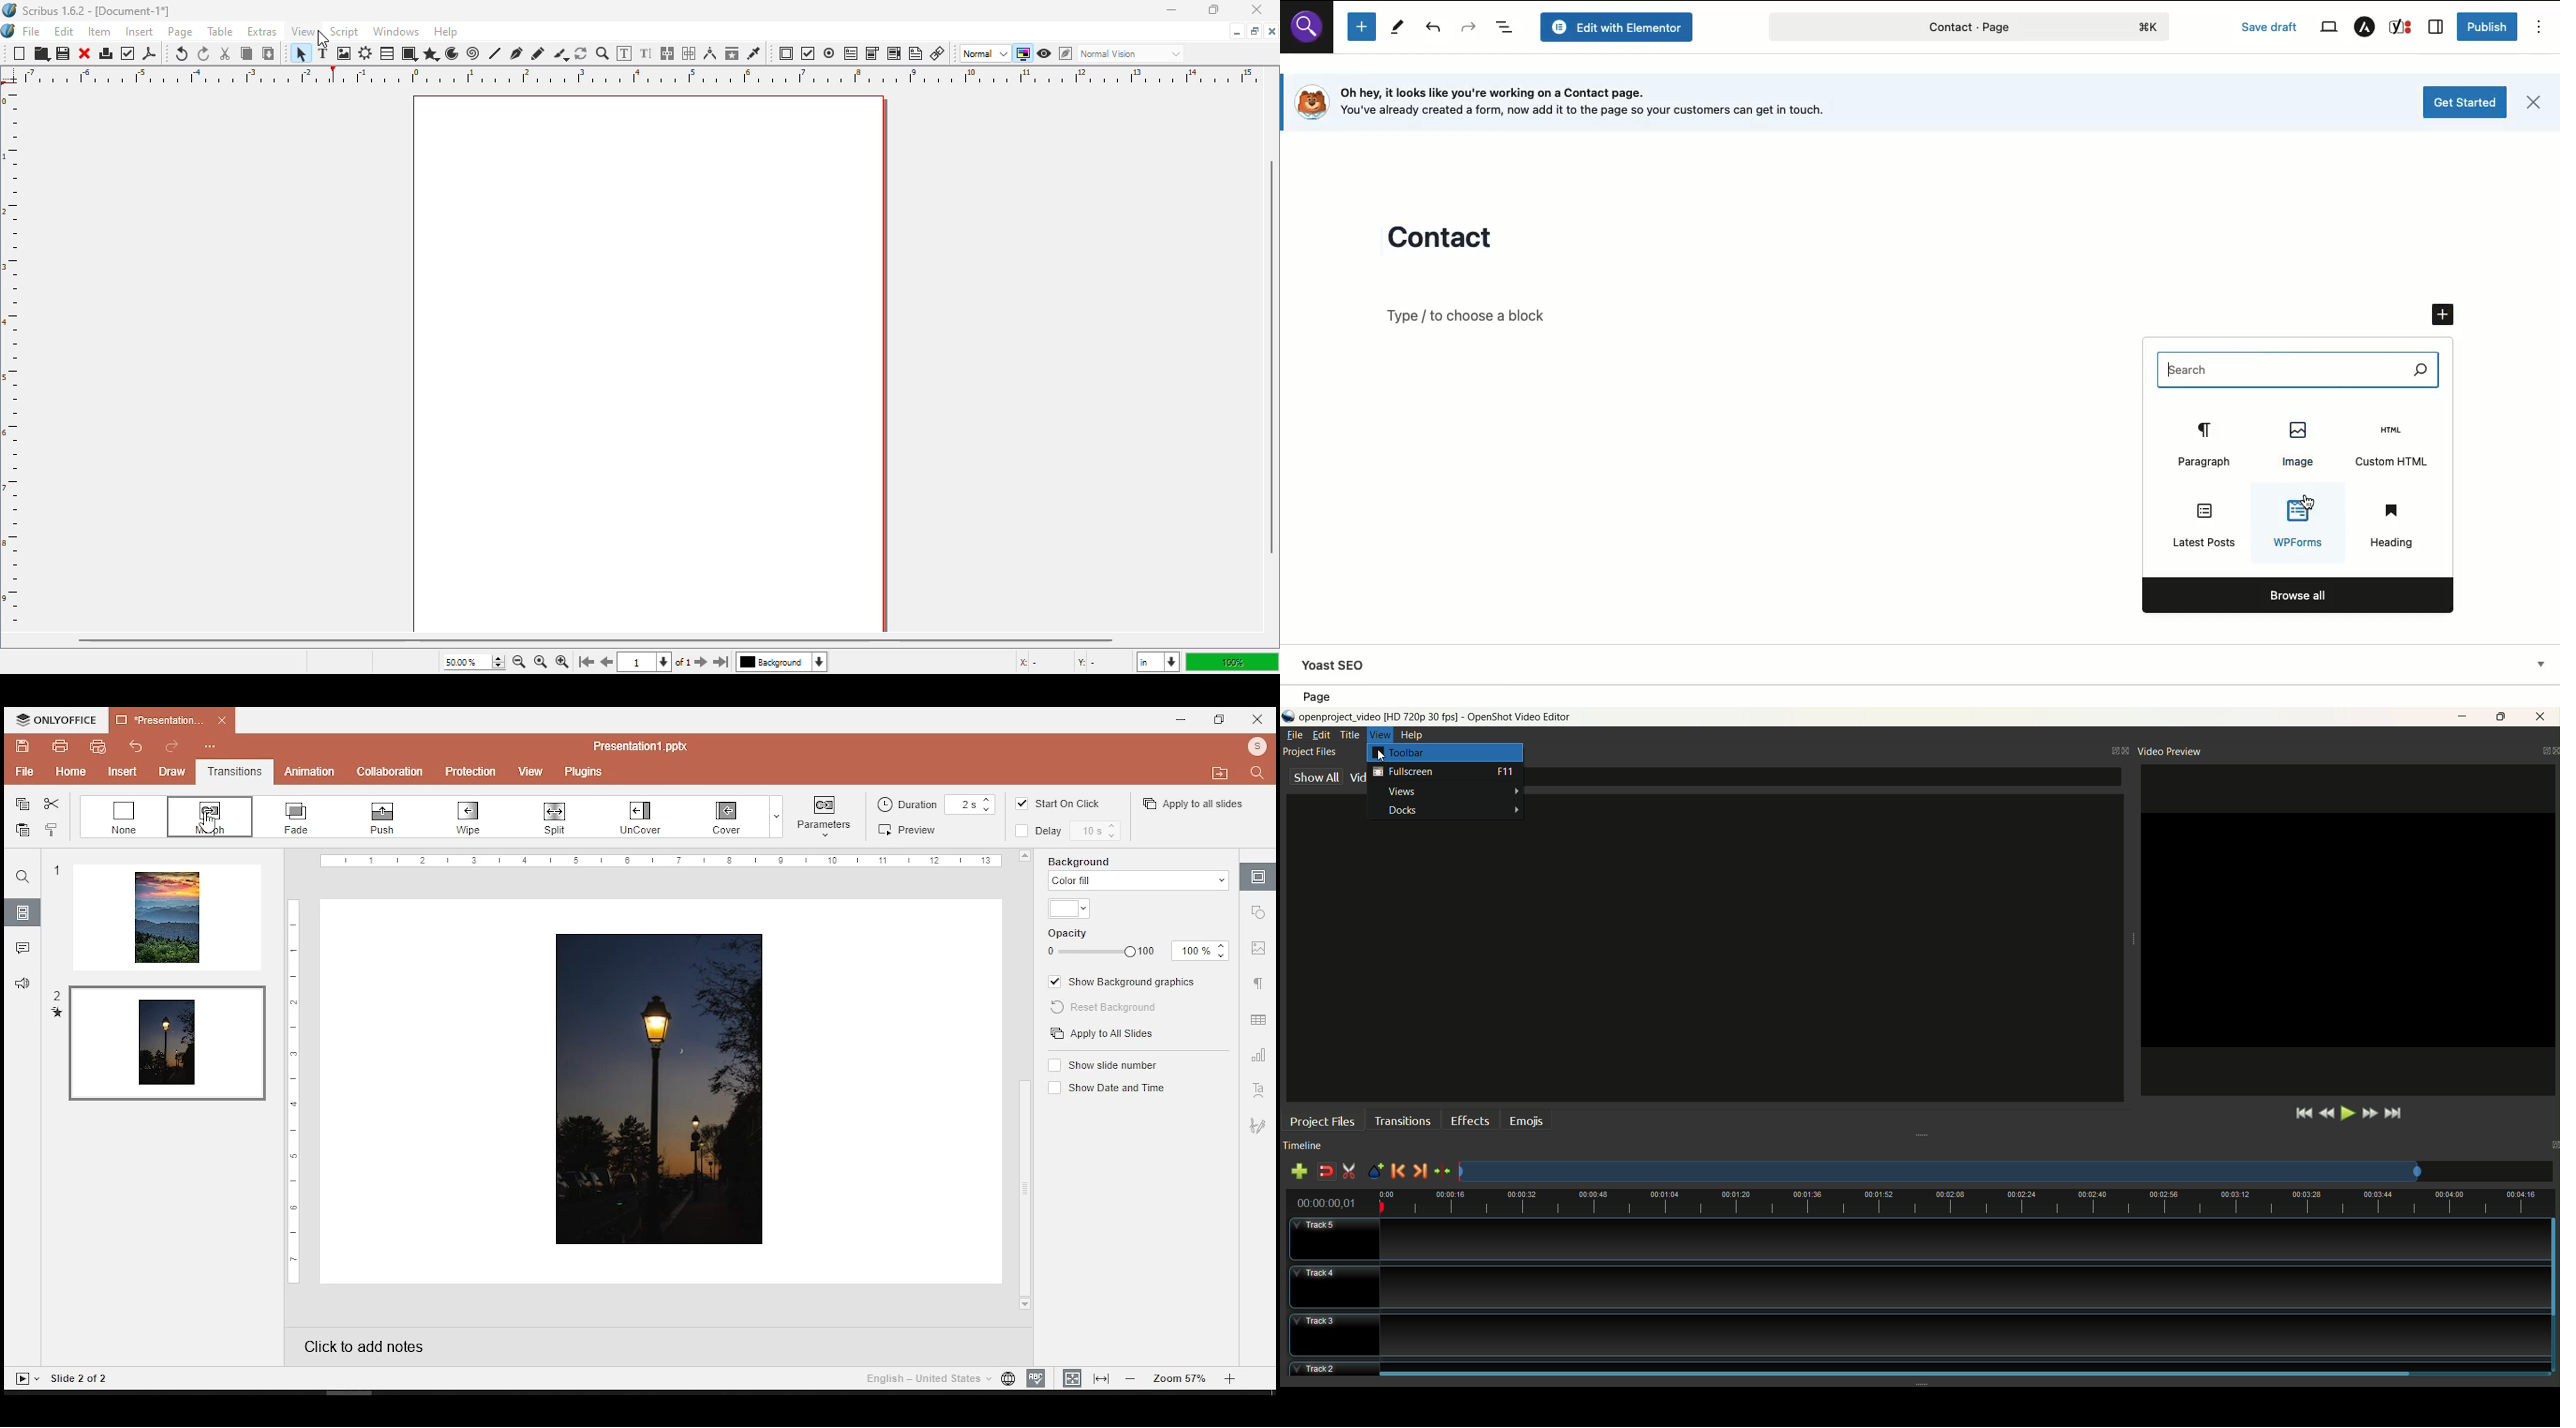 The height and width of the screenshot is (1428, 2576). What do you see at coordinates (1133, 53) in the screenshot?
I see `normal vision` at bounding box center [1133, 53].